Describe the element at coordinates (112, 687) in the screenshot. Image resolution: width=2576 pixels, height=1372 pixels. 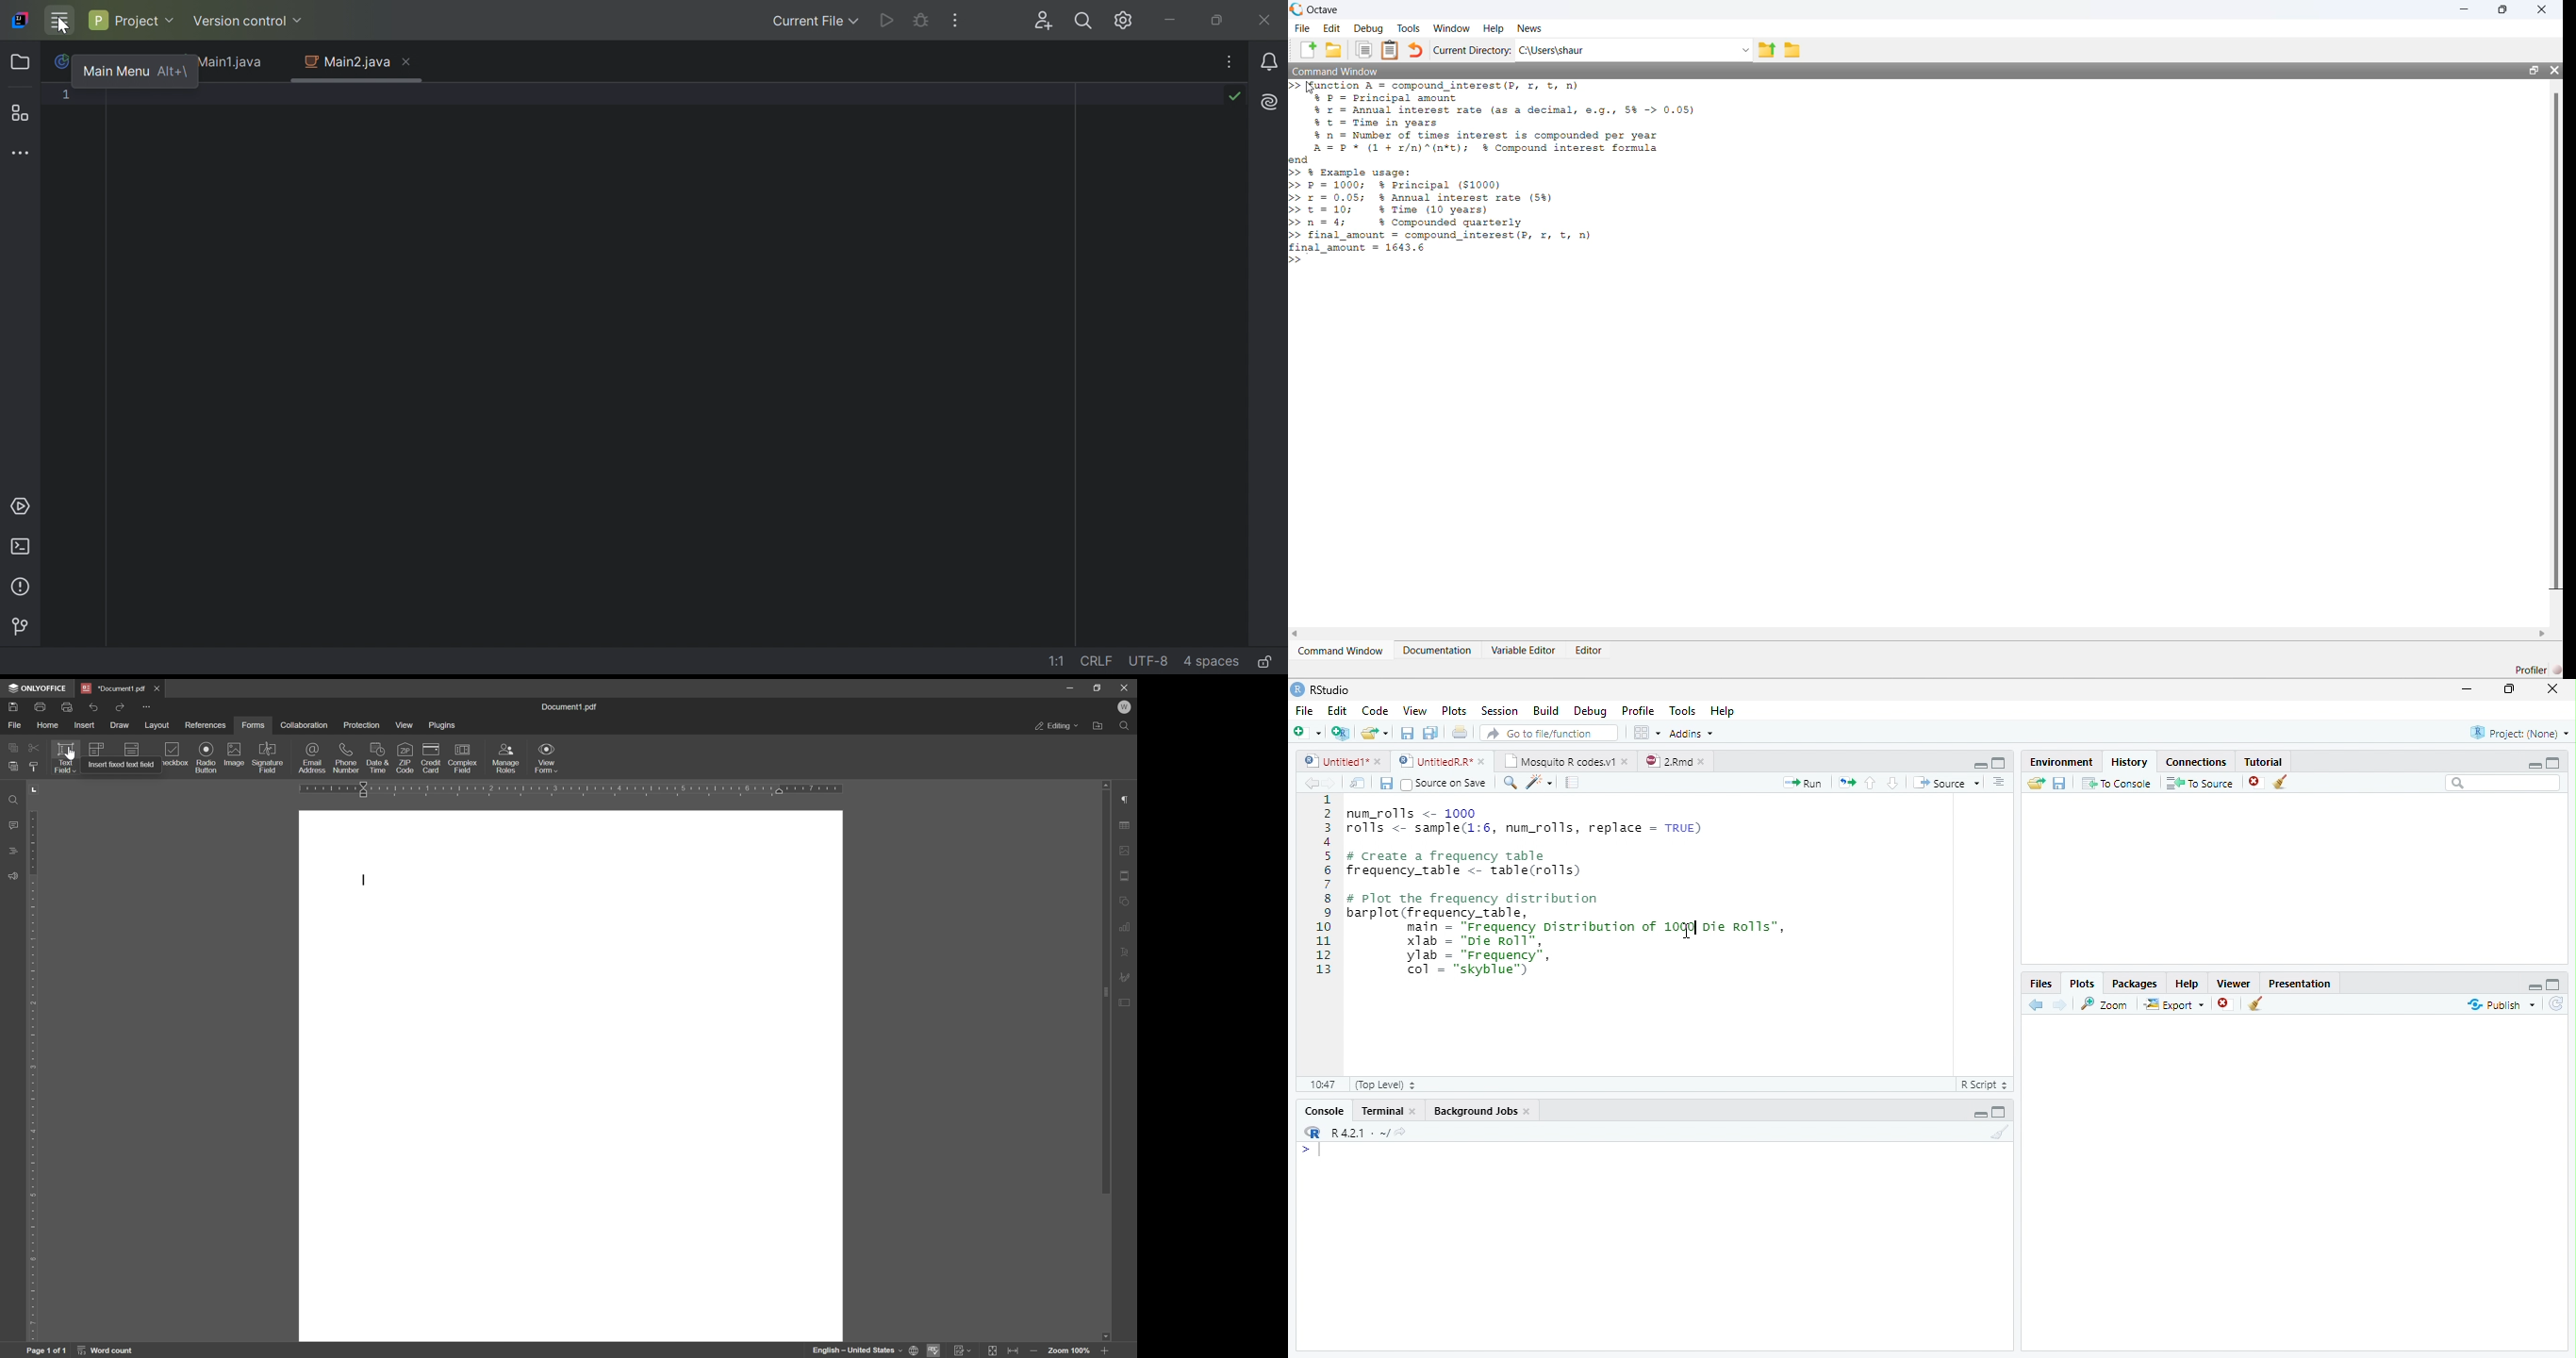
I see `*document1.pdf` at that location.